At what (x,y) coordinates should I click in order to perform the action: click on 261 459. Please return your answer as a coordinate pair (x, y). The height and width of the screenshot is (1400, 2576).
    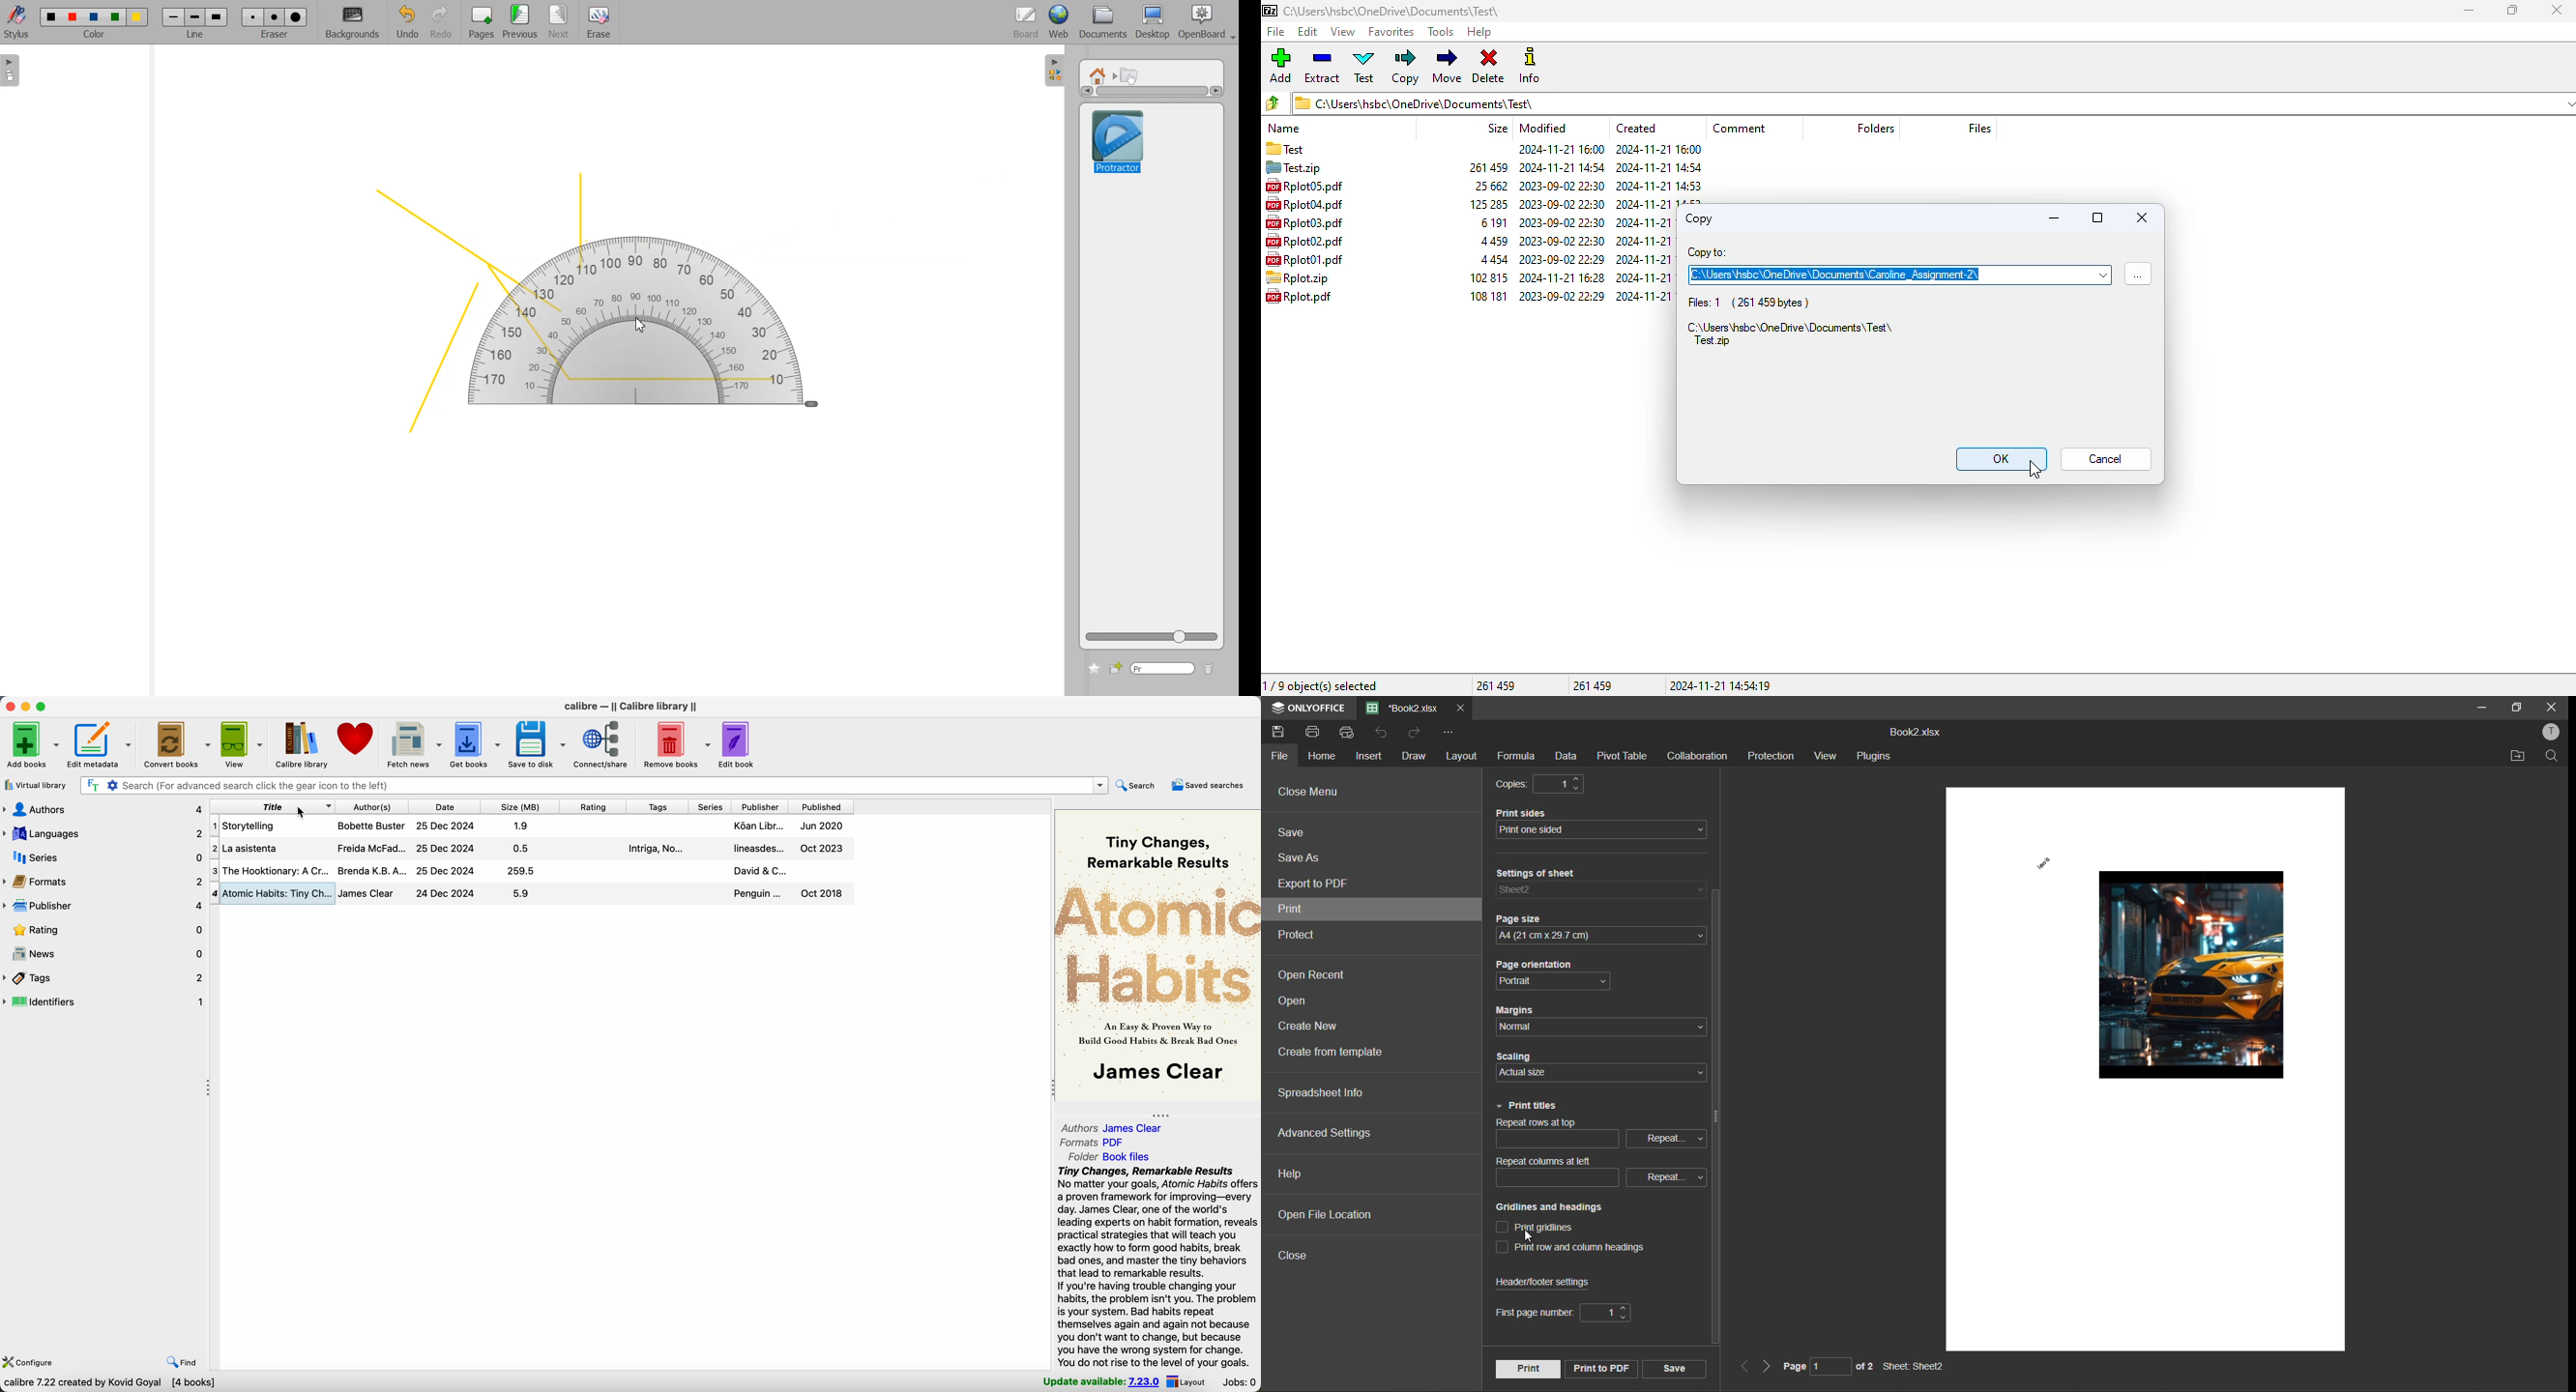
    Looking at the image, I should click on (1496, 685).